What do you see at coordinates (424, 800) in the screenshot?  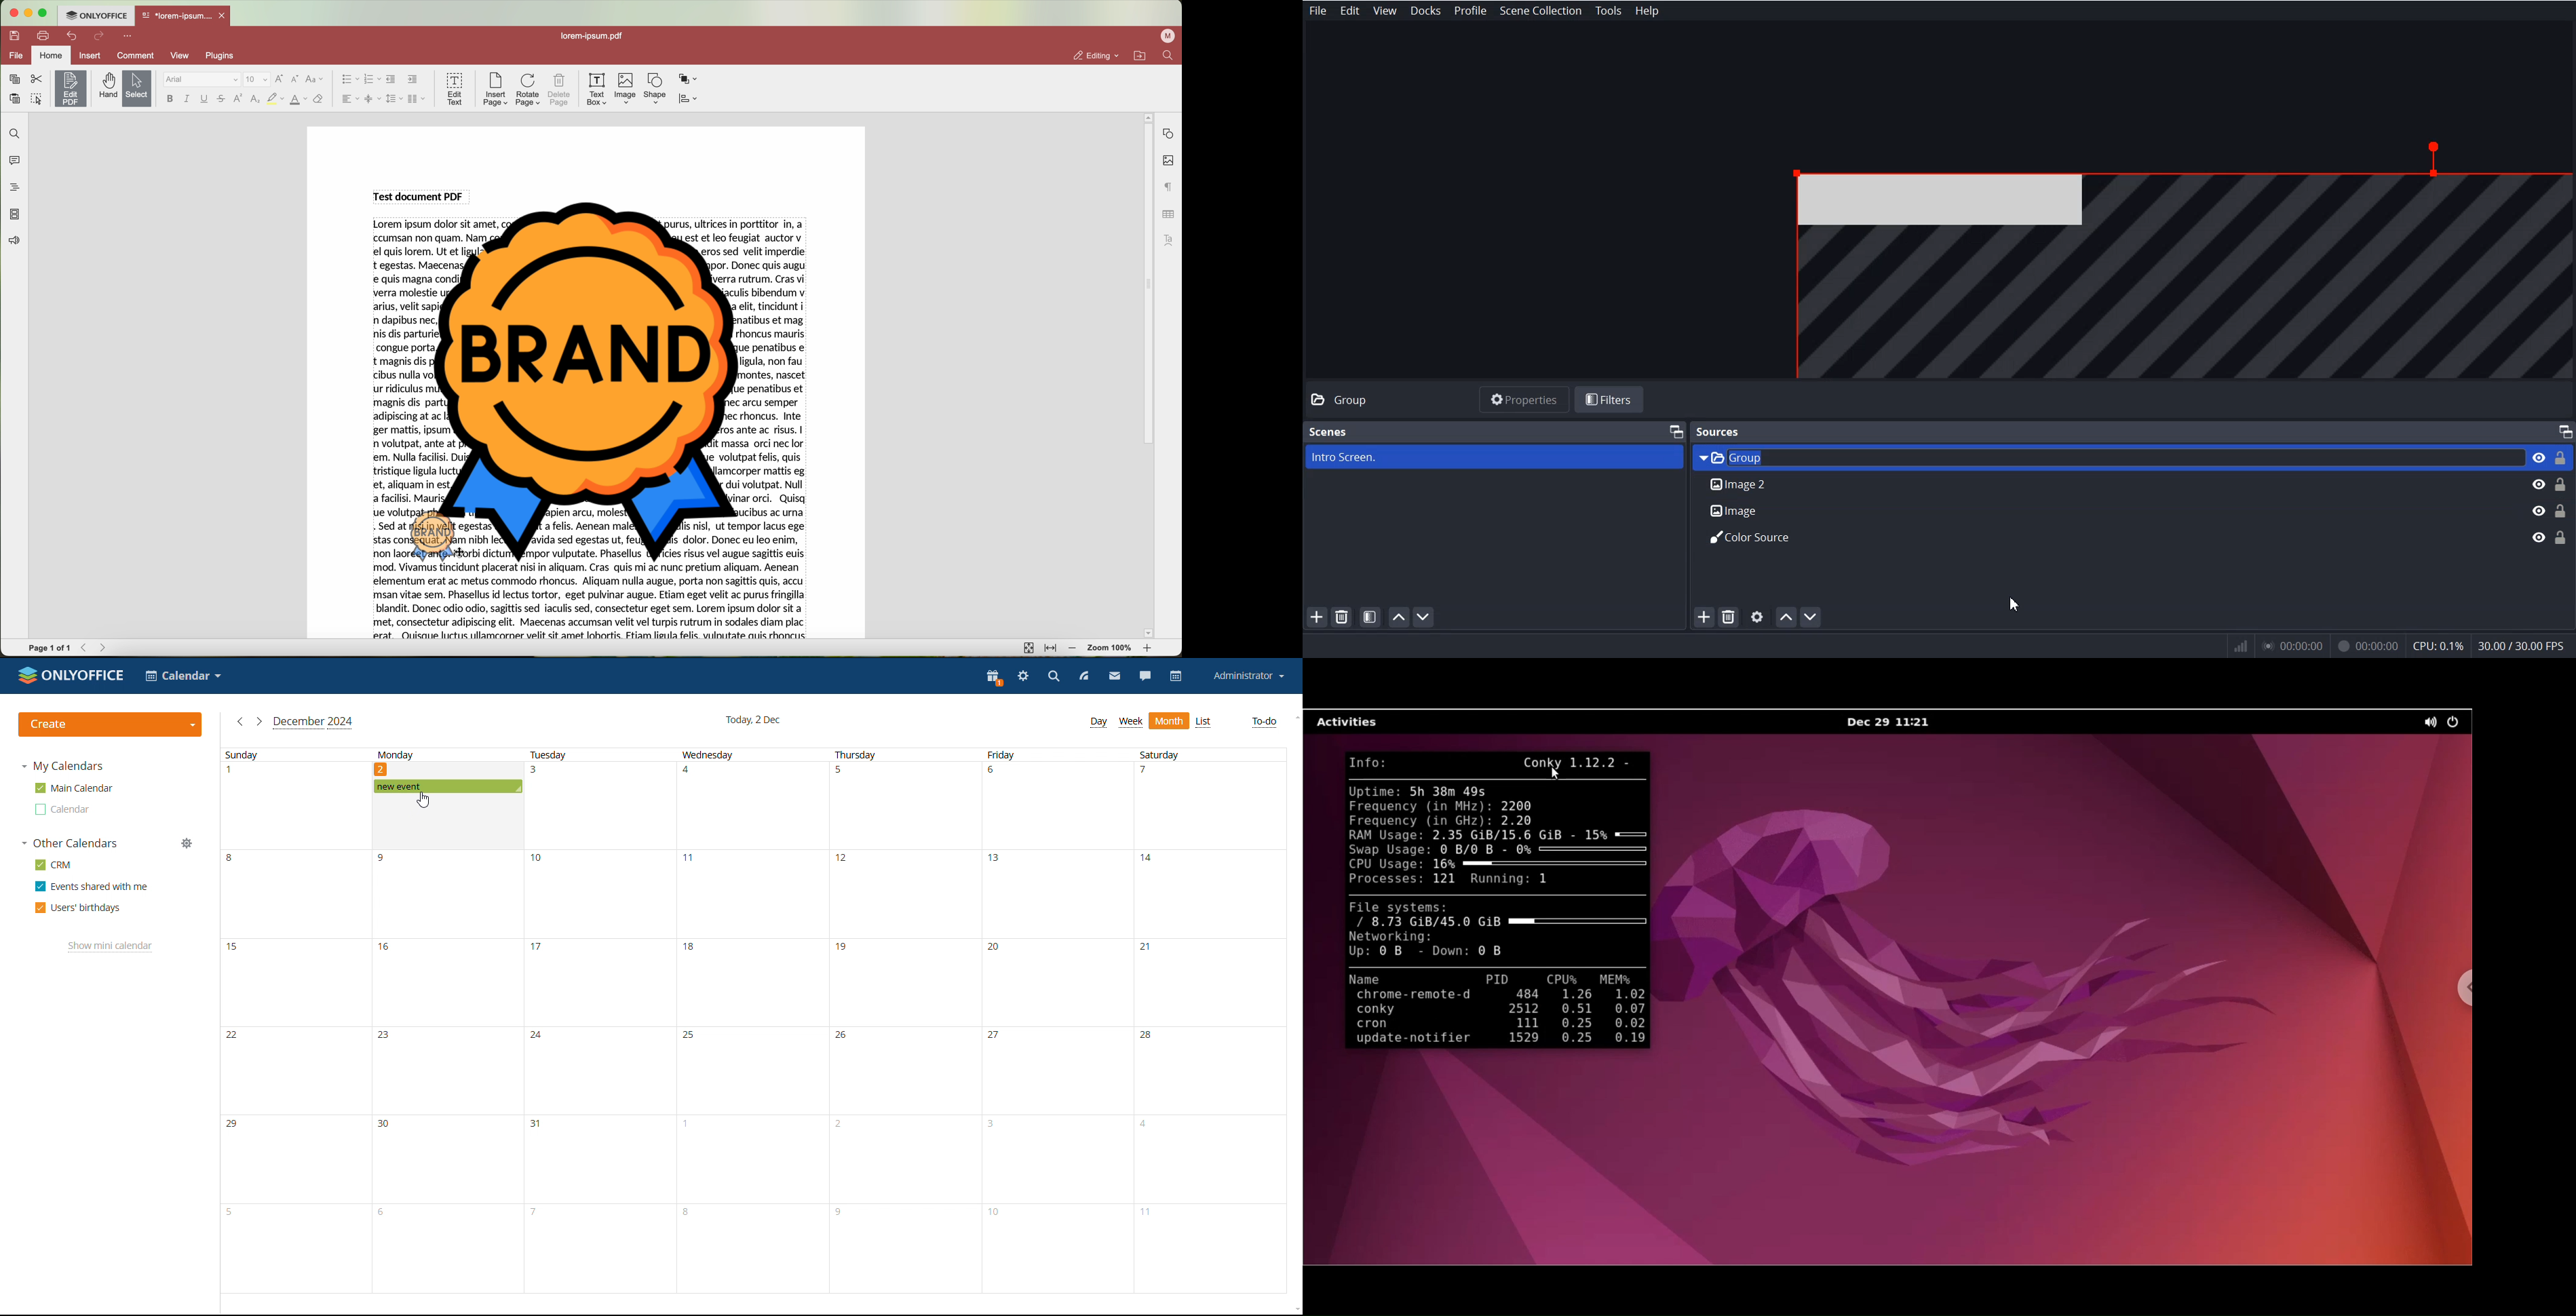 I see `cursor` at bounding box center [424, 800].